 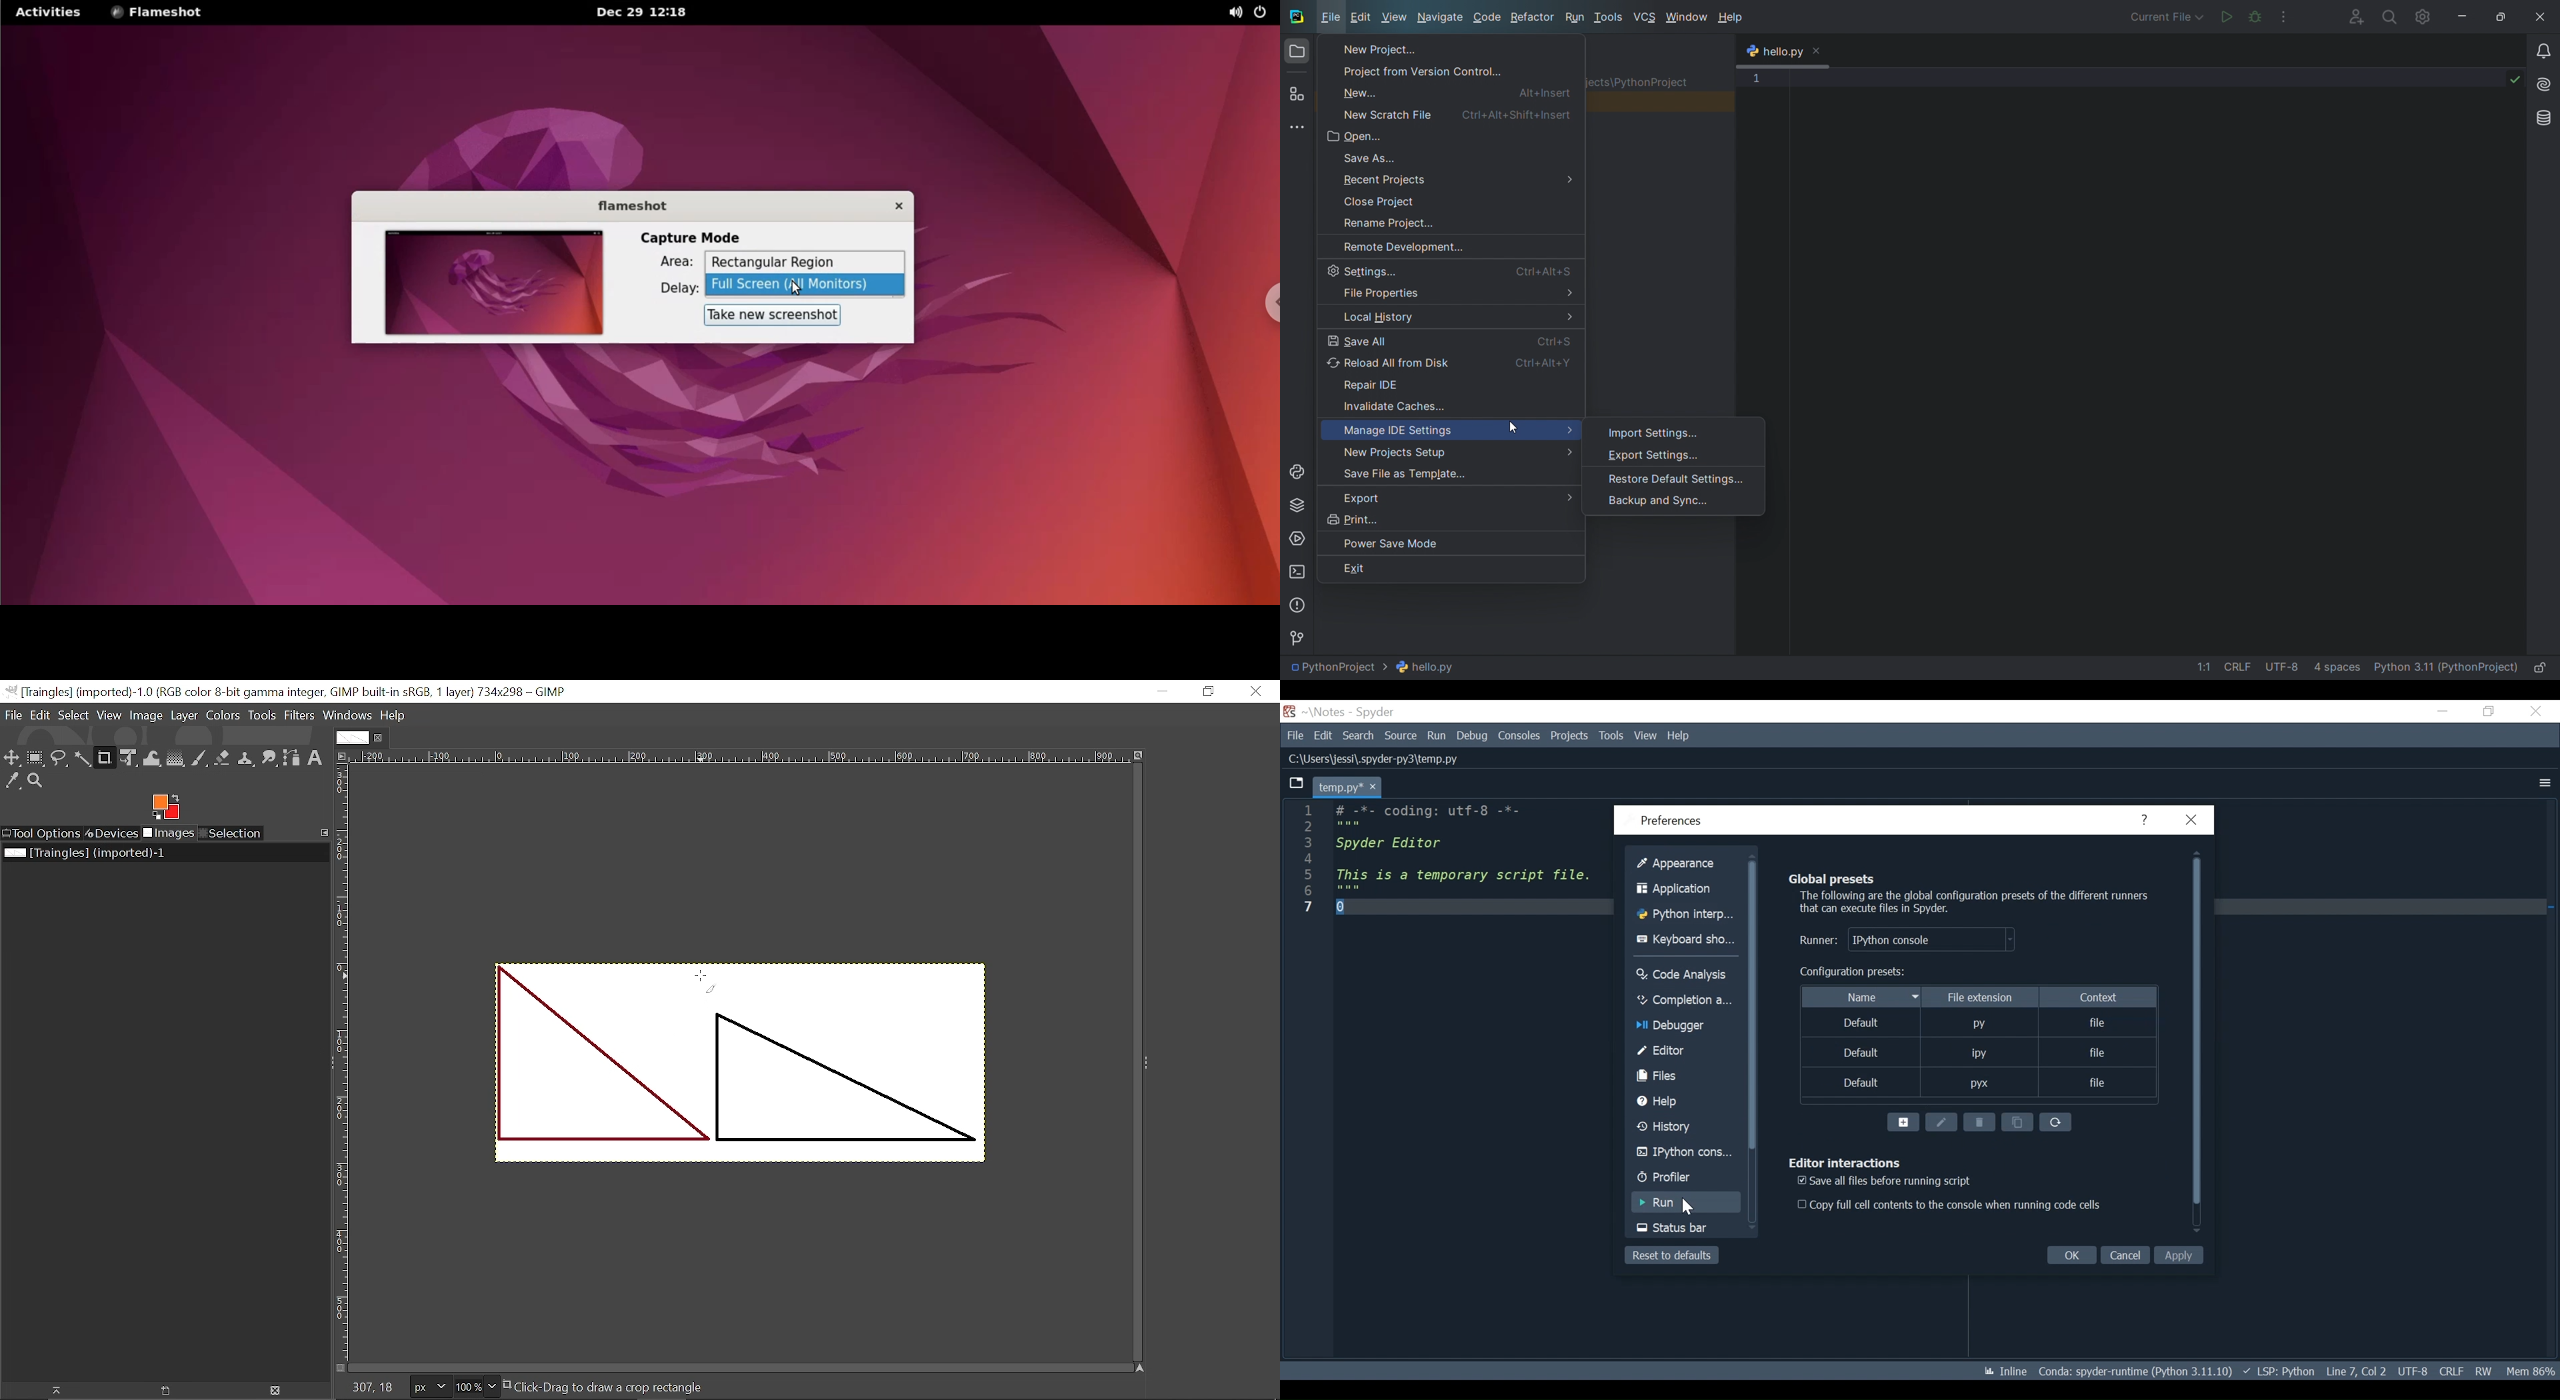 I want to click on , so click(x=2199, y=1041).